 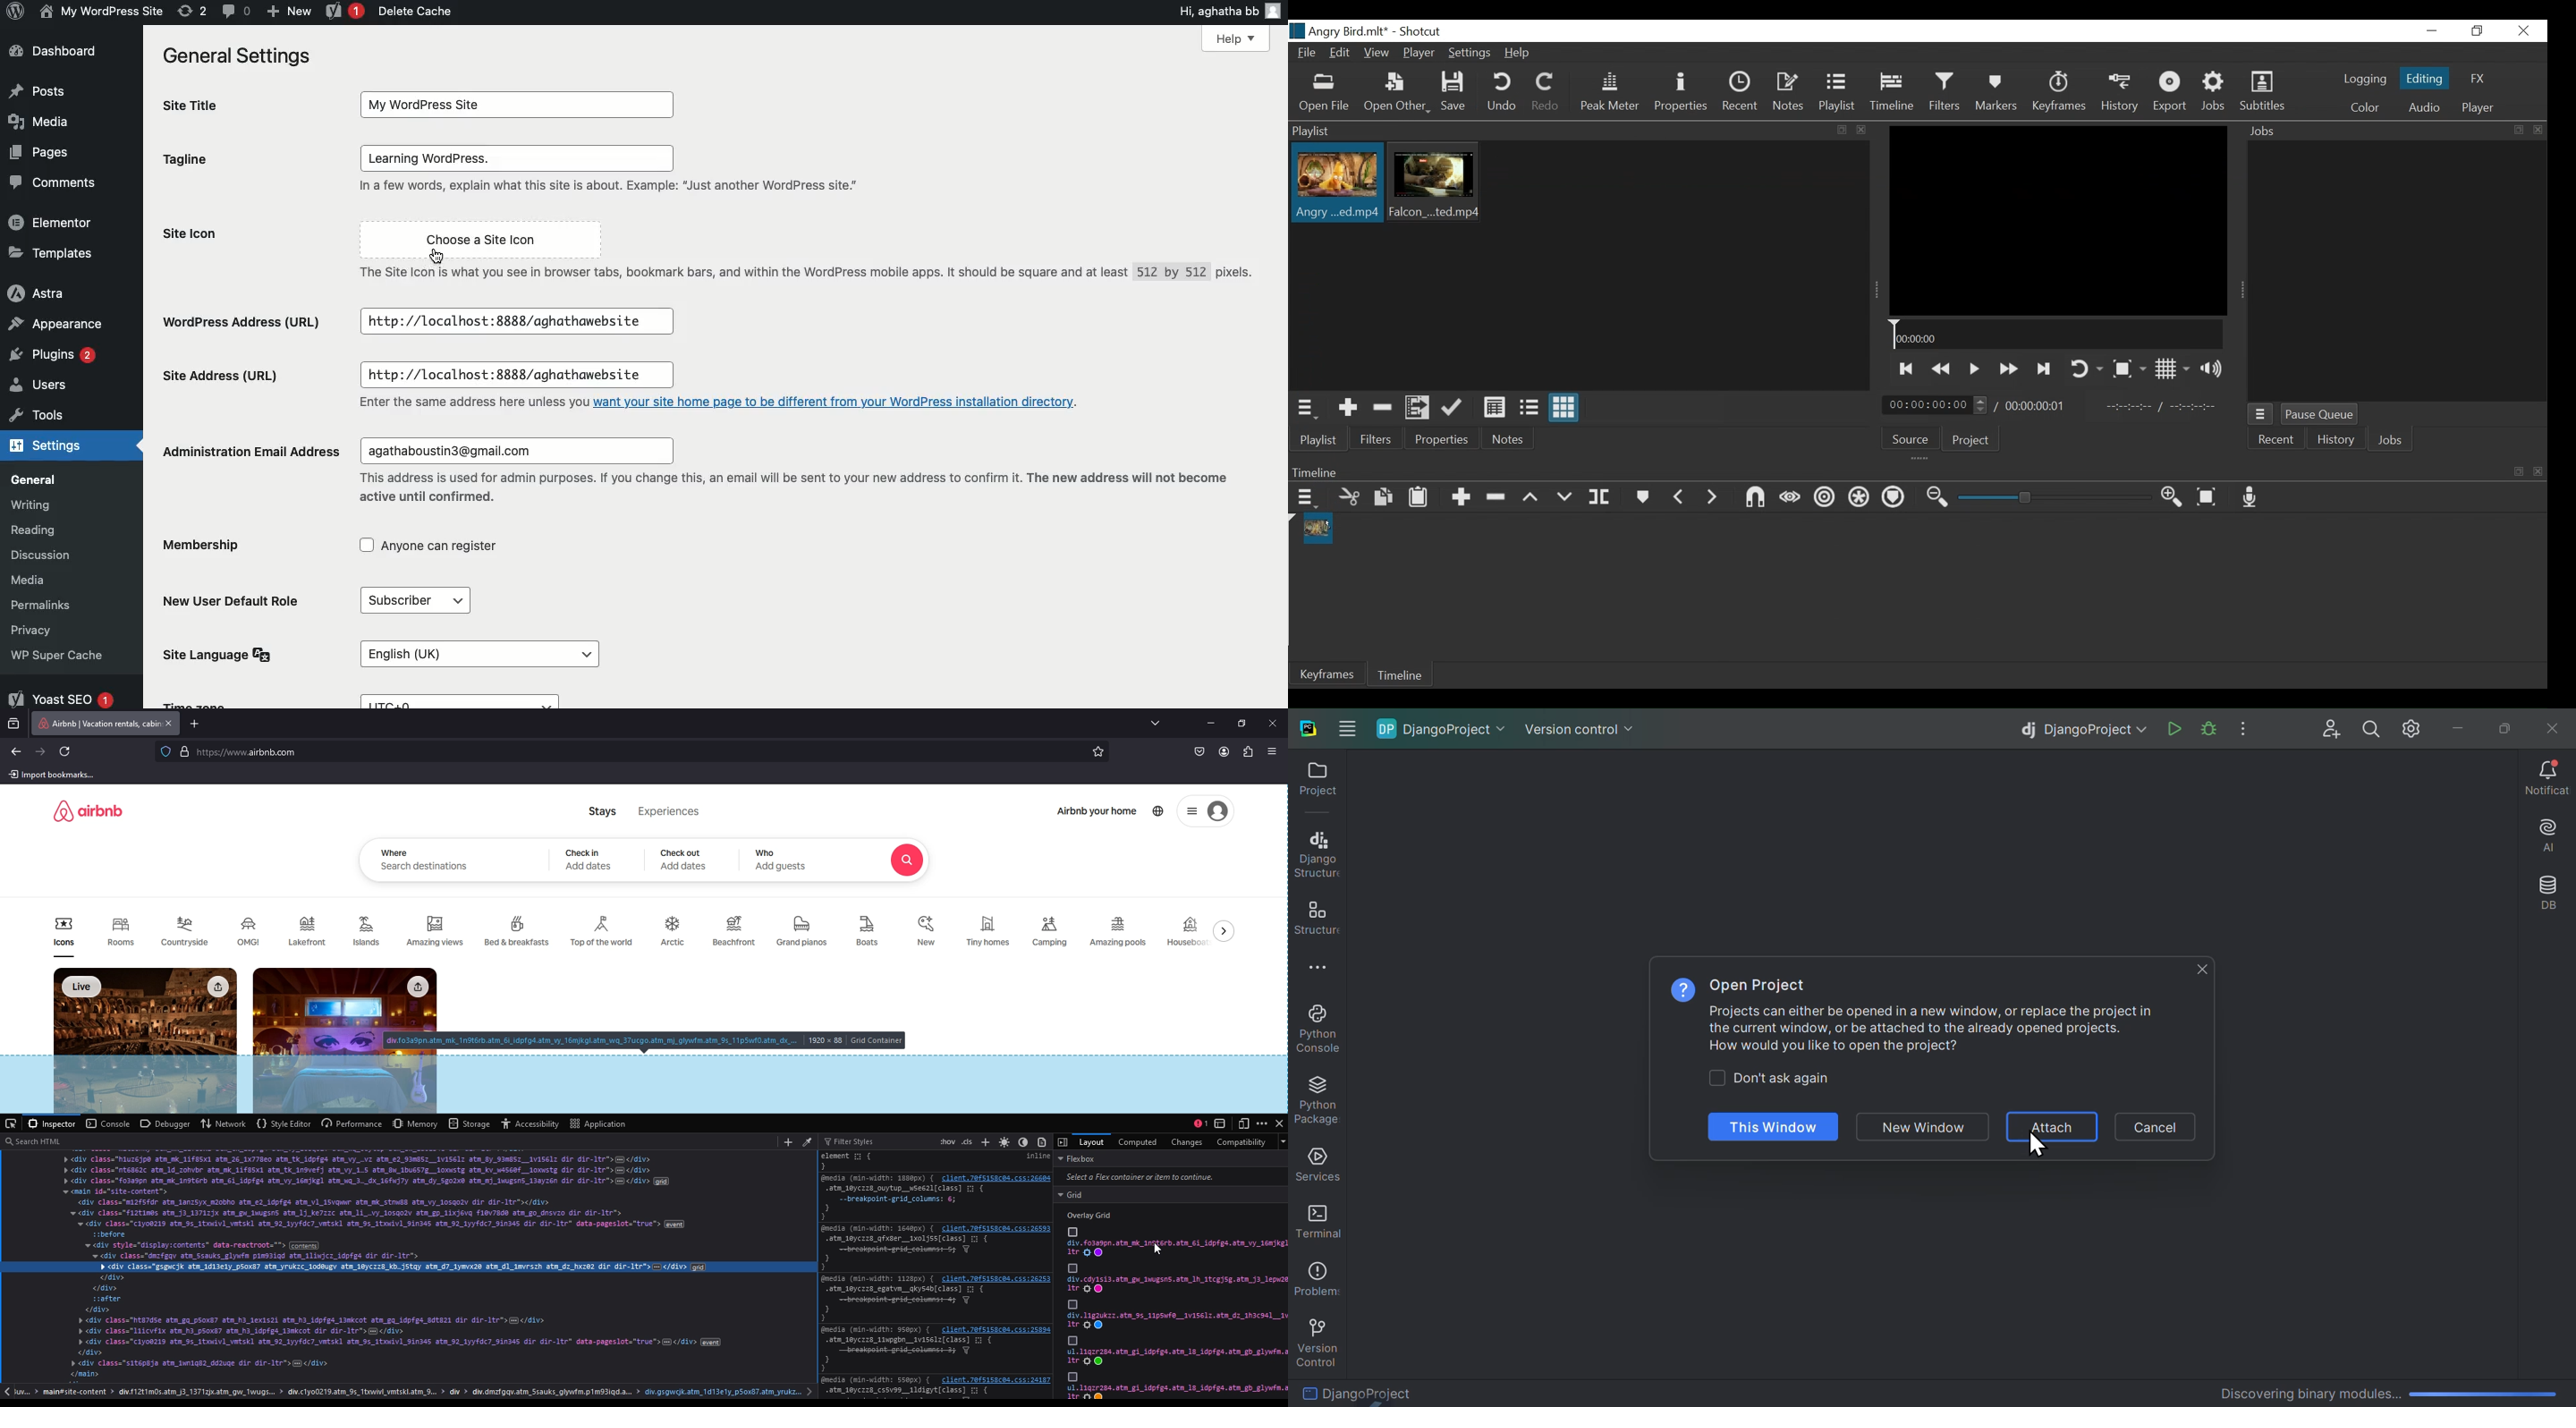 I want to click on console, so click(x=107, y=1124).